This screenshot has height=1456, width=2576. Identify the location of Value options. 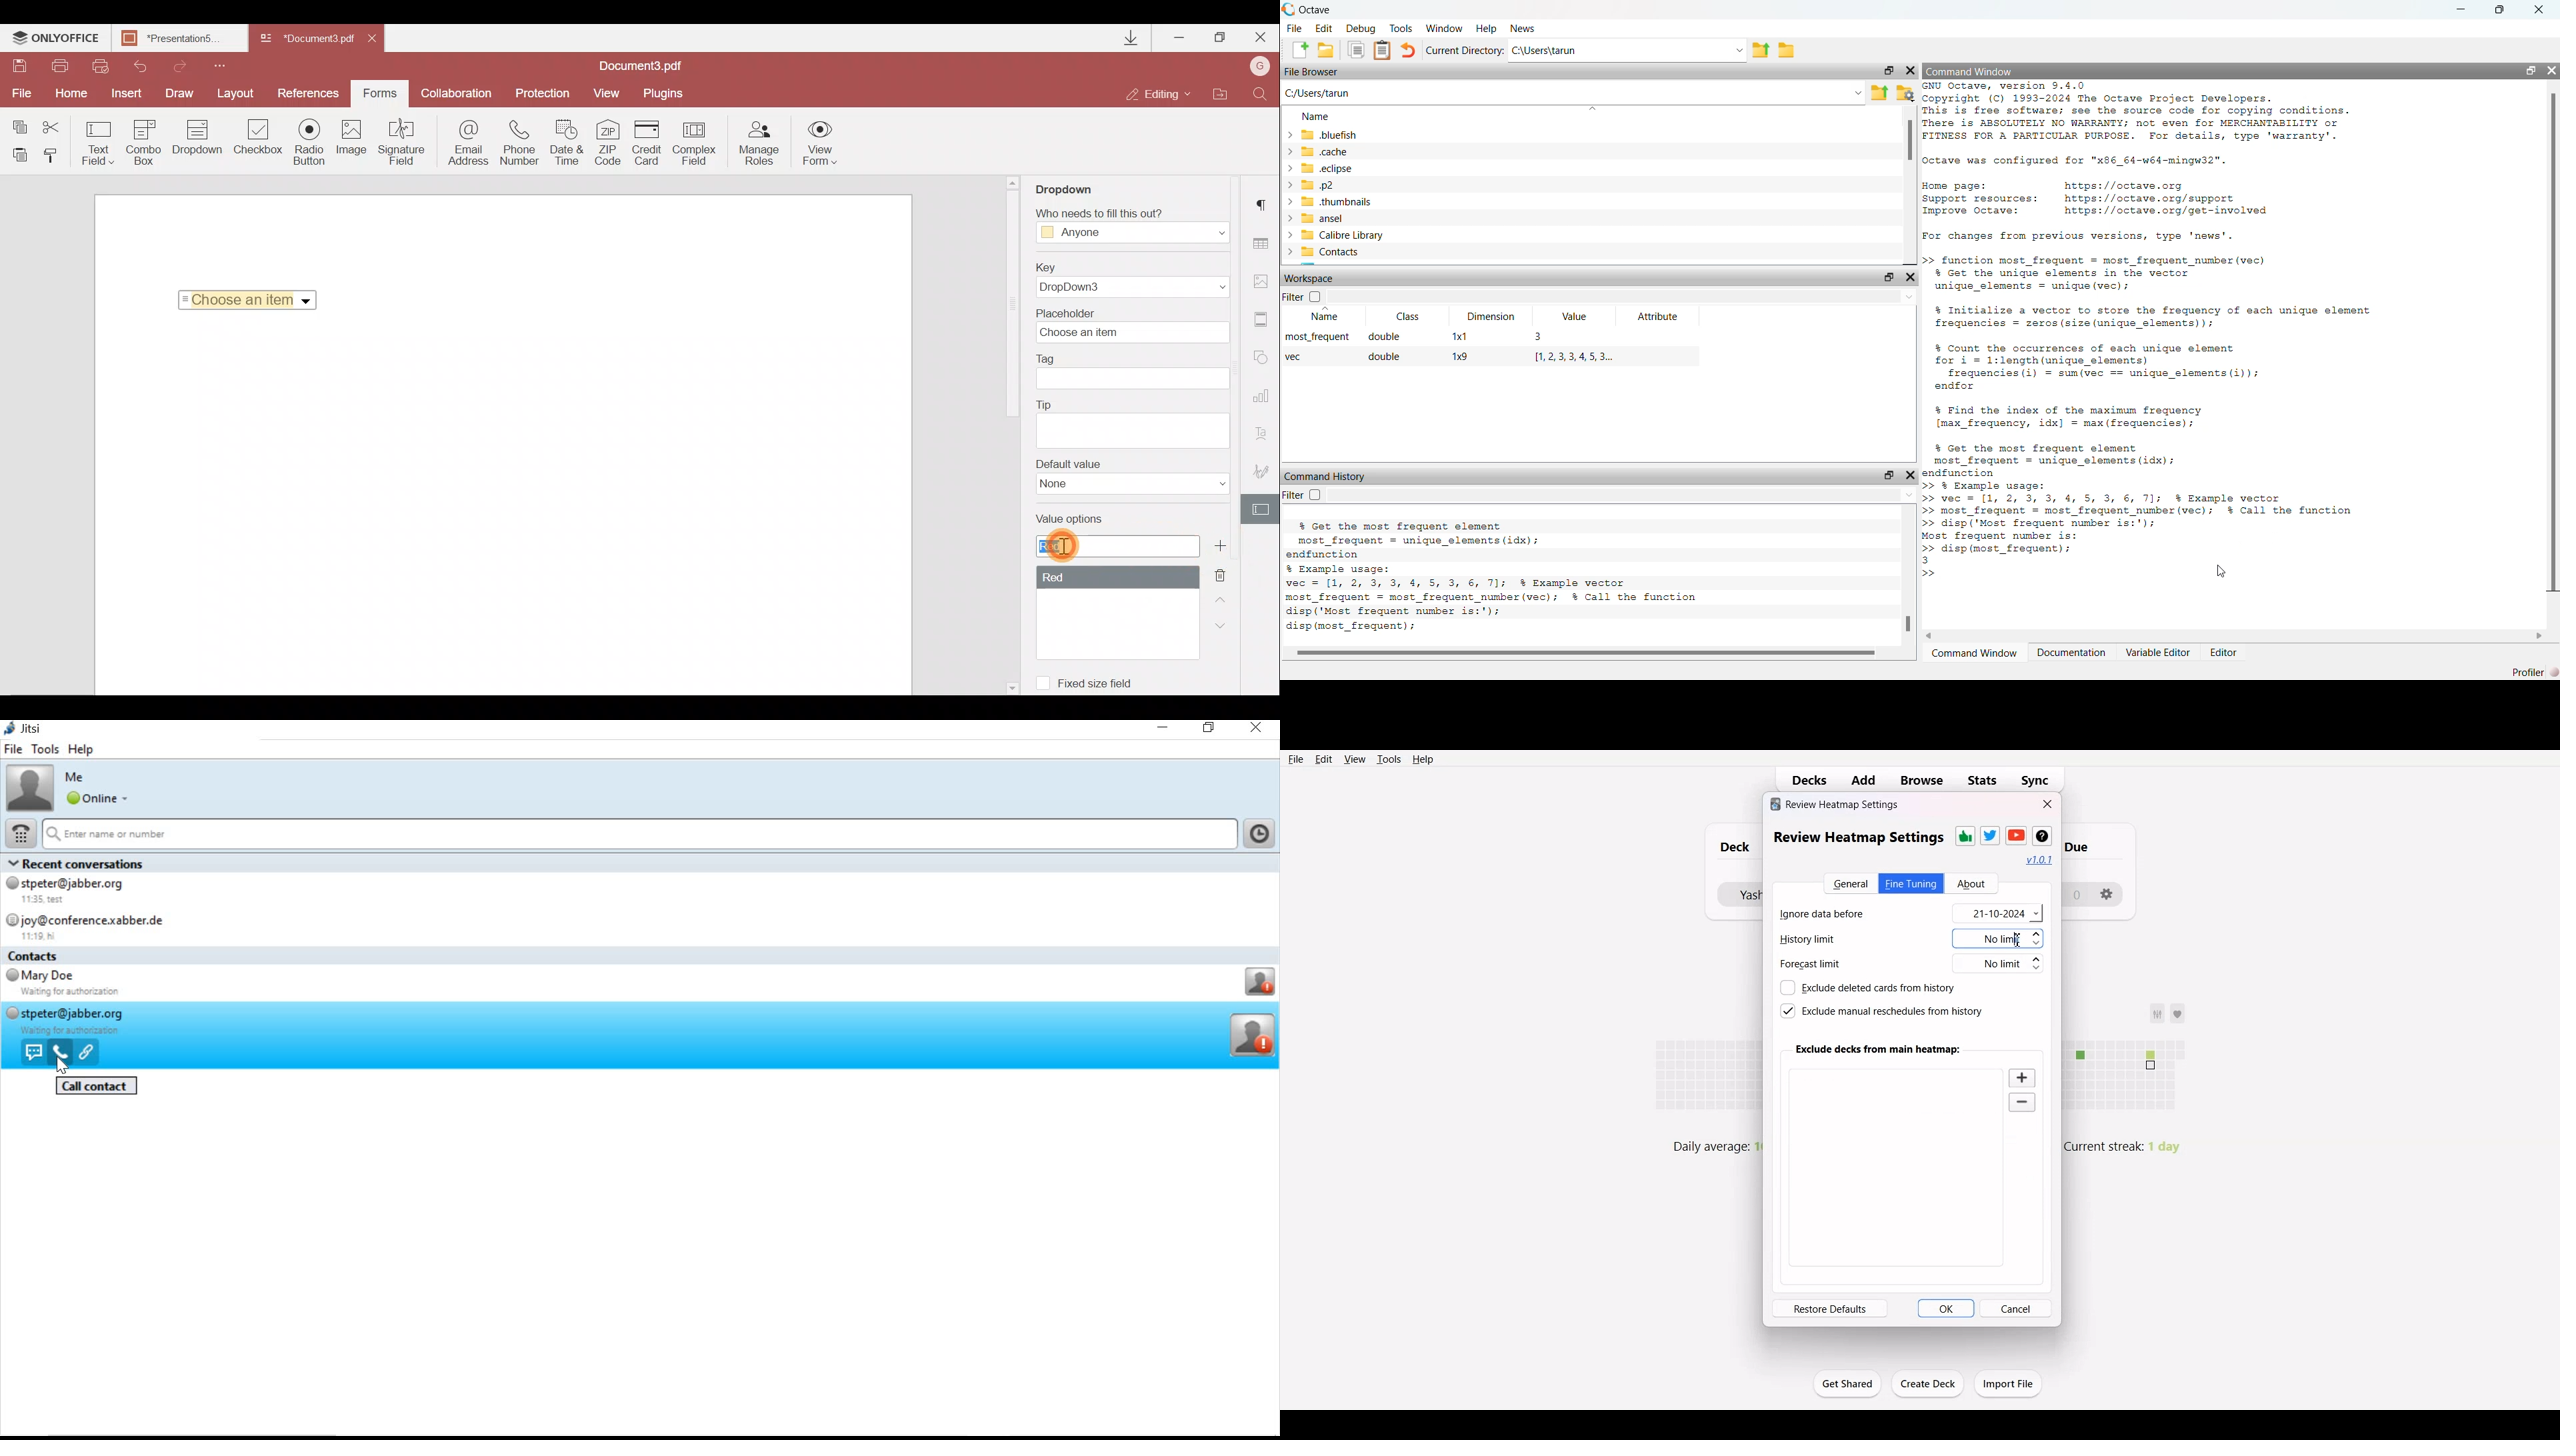
(1117, 593).